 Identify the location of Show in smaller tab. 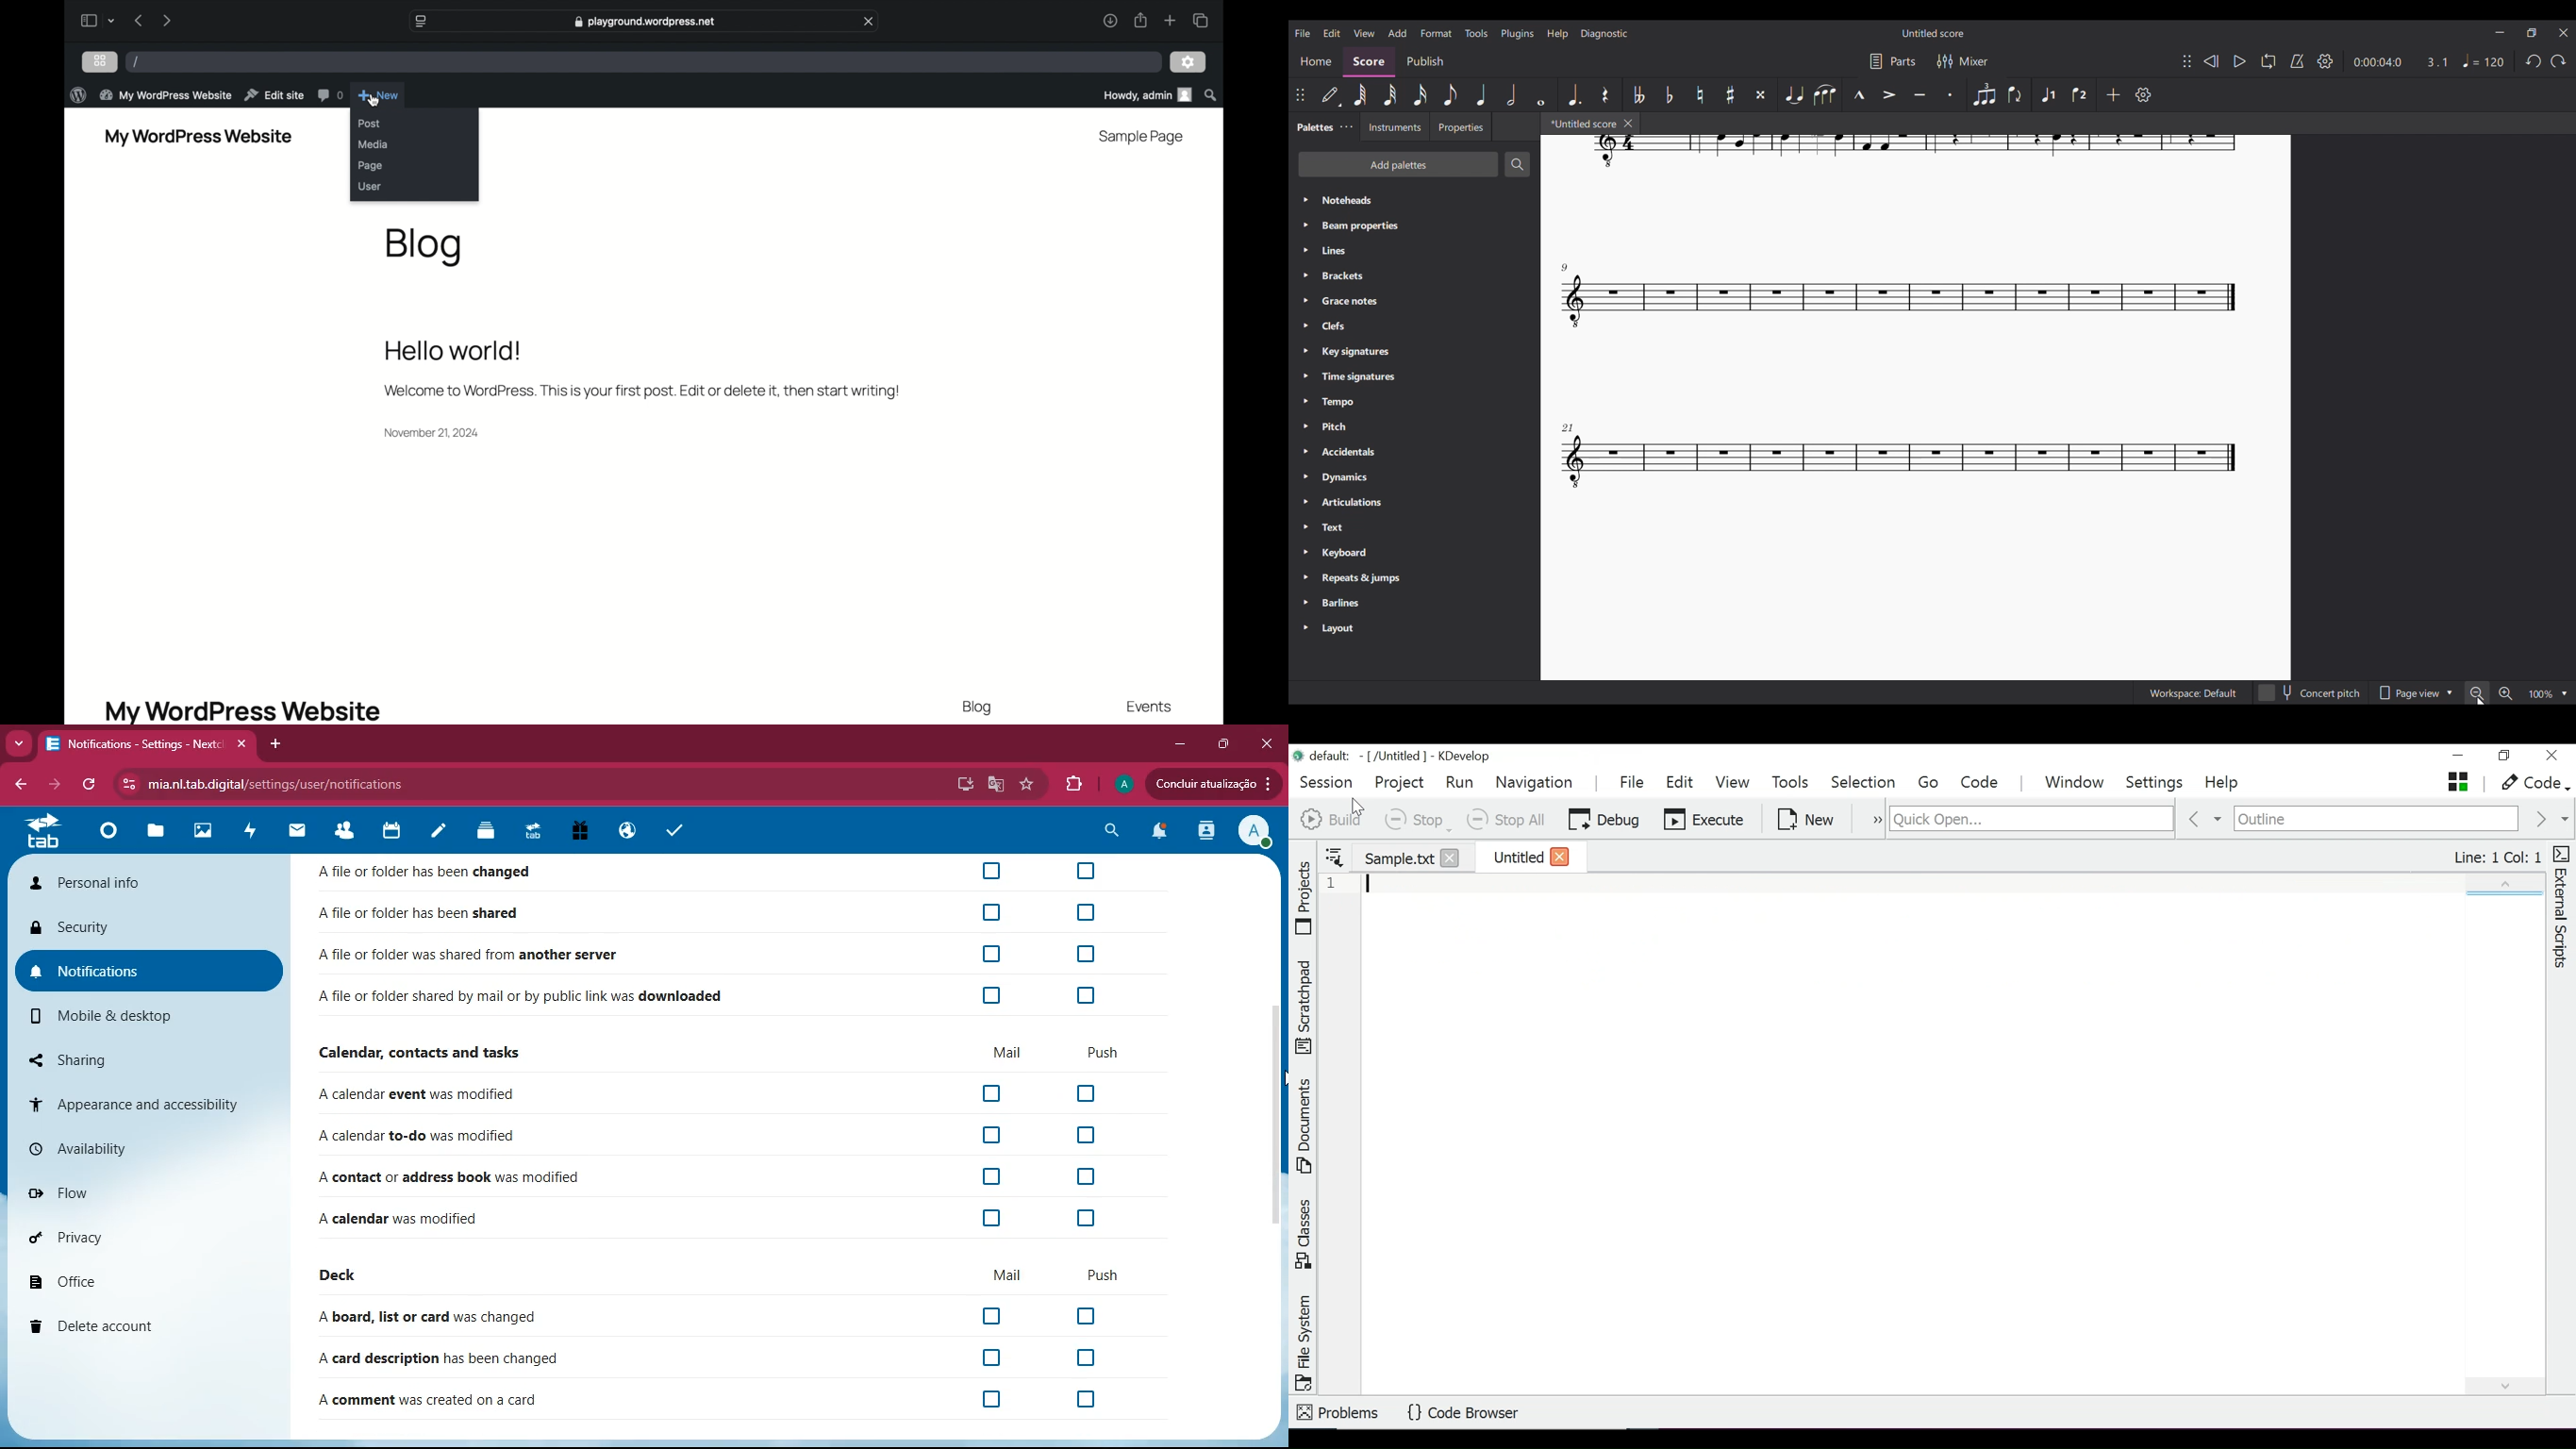
(2532, 33).